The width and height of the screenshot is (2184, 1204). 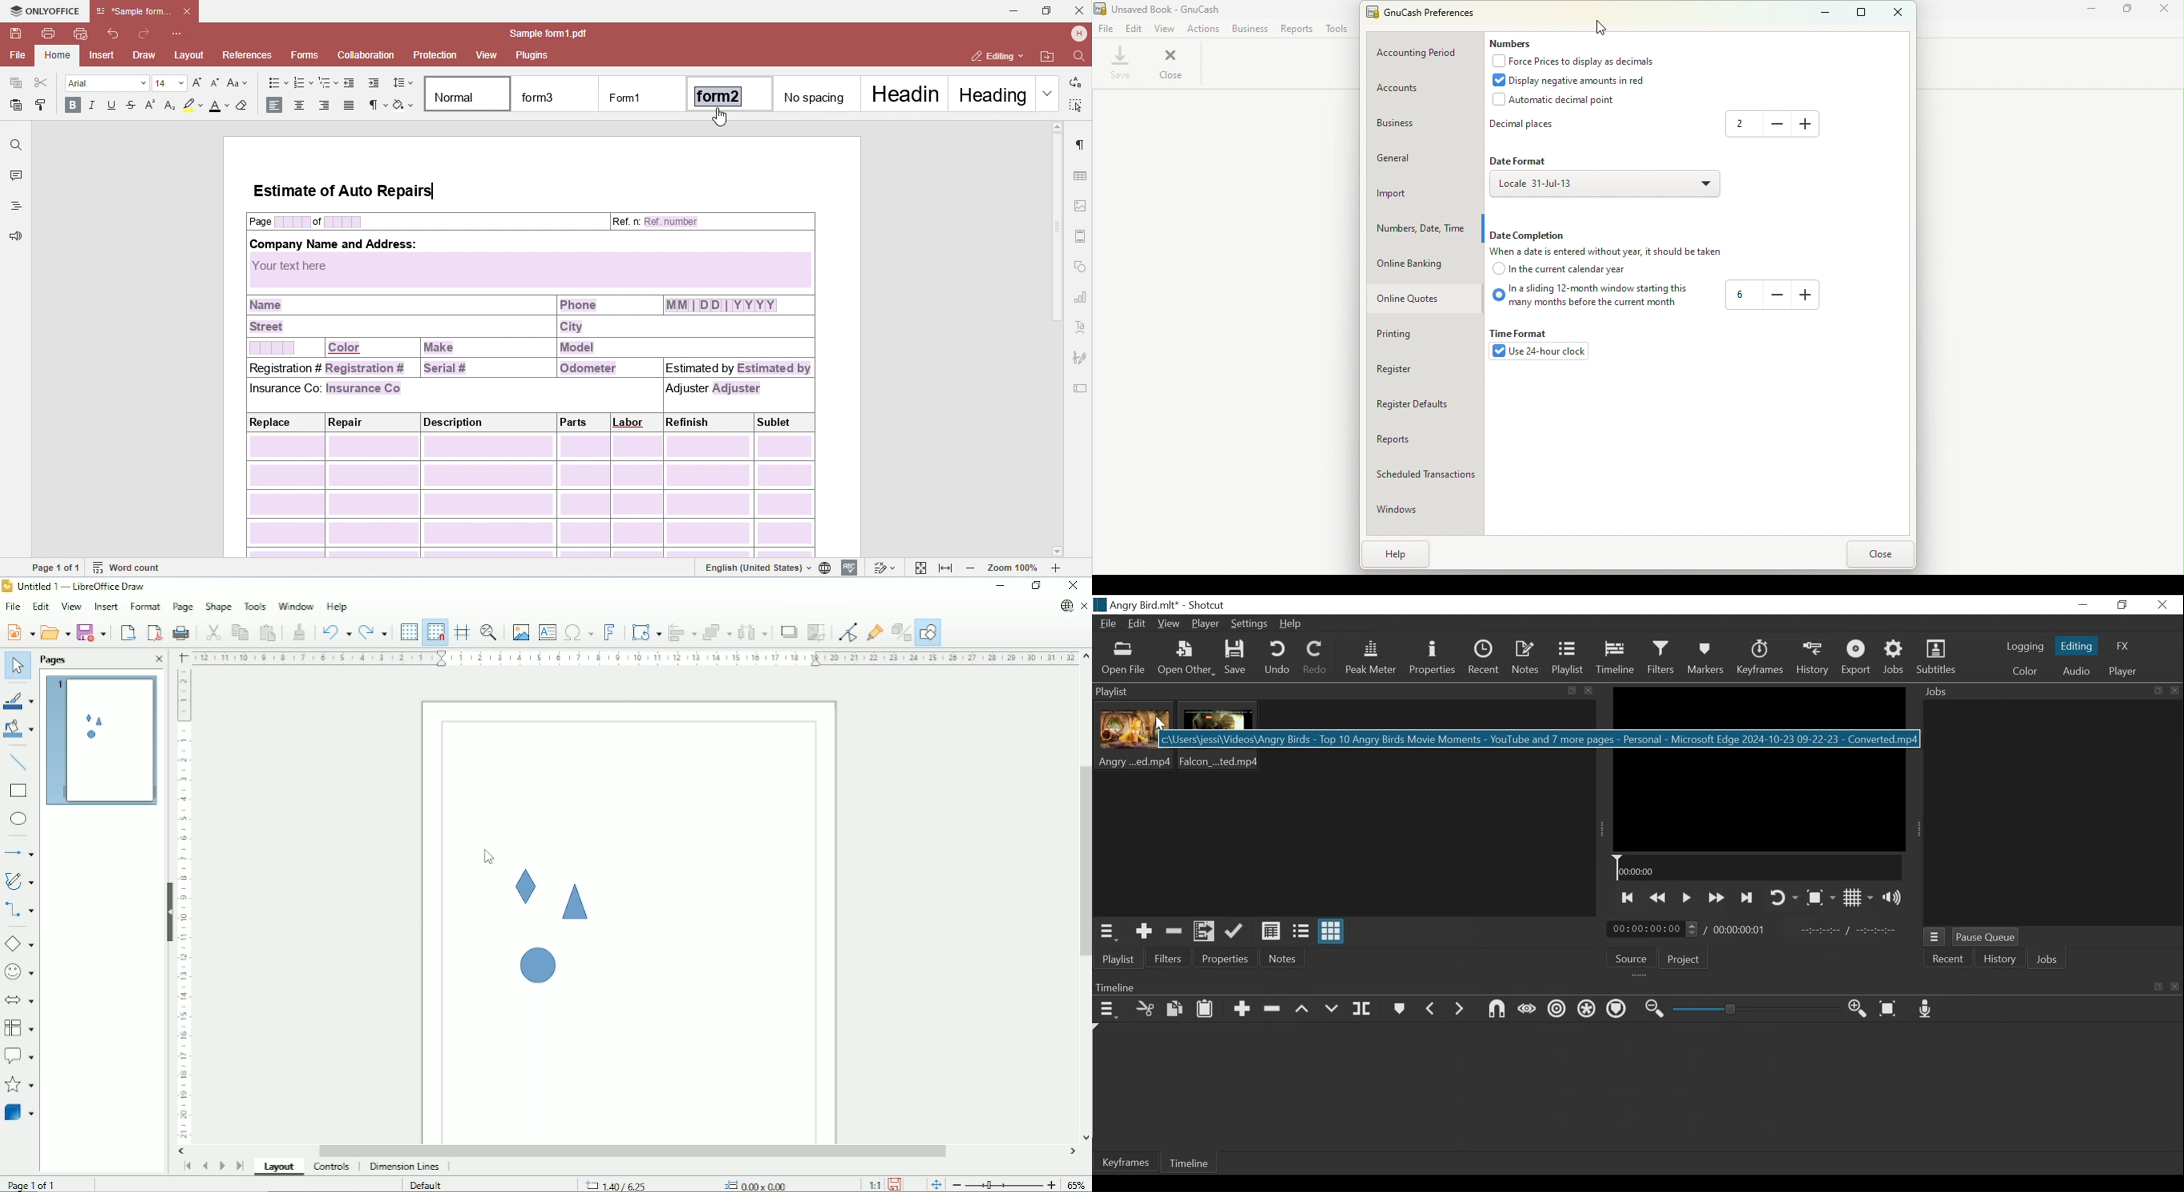 I want to click on Controls, so click(x=332, y=1168).